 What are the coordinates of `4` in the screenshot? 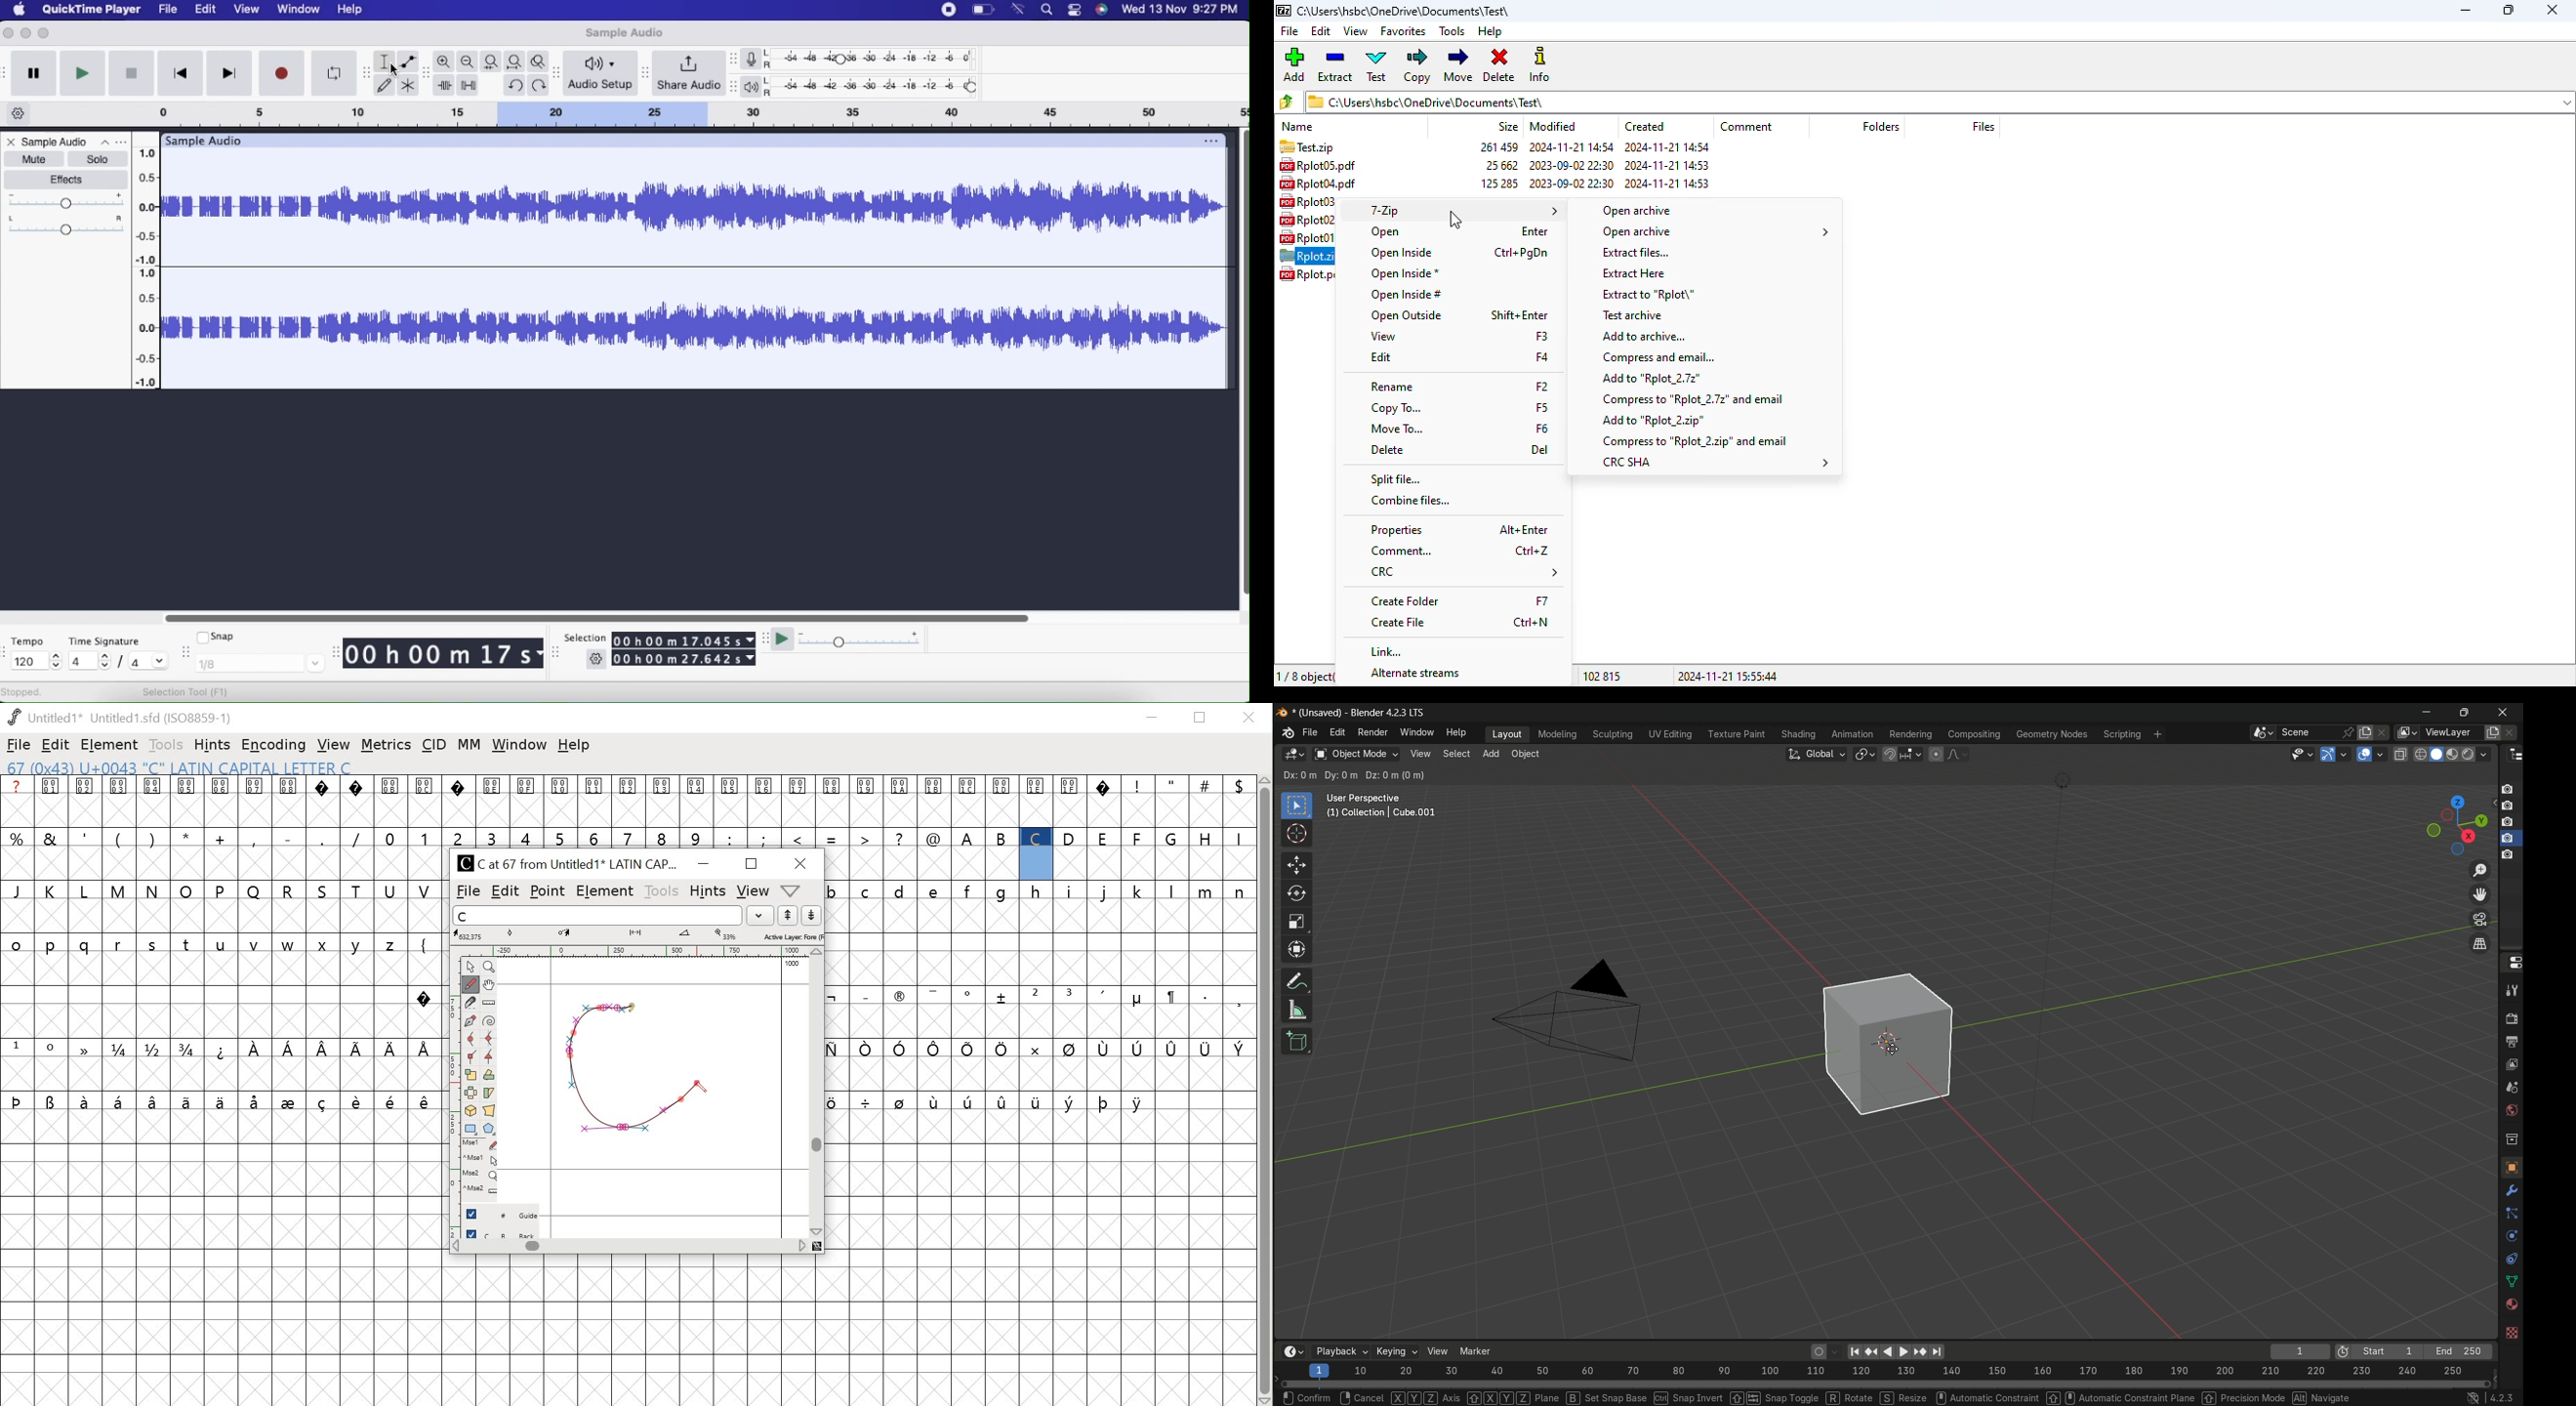 It's located at (149, 660).